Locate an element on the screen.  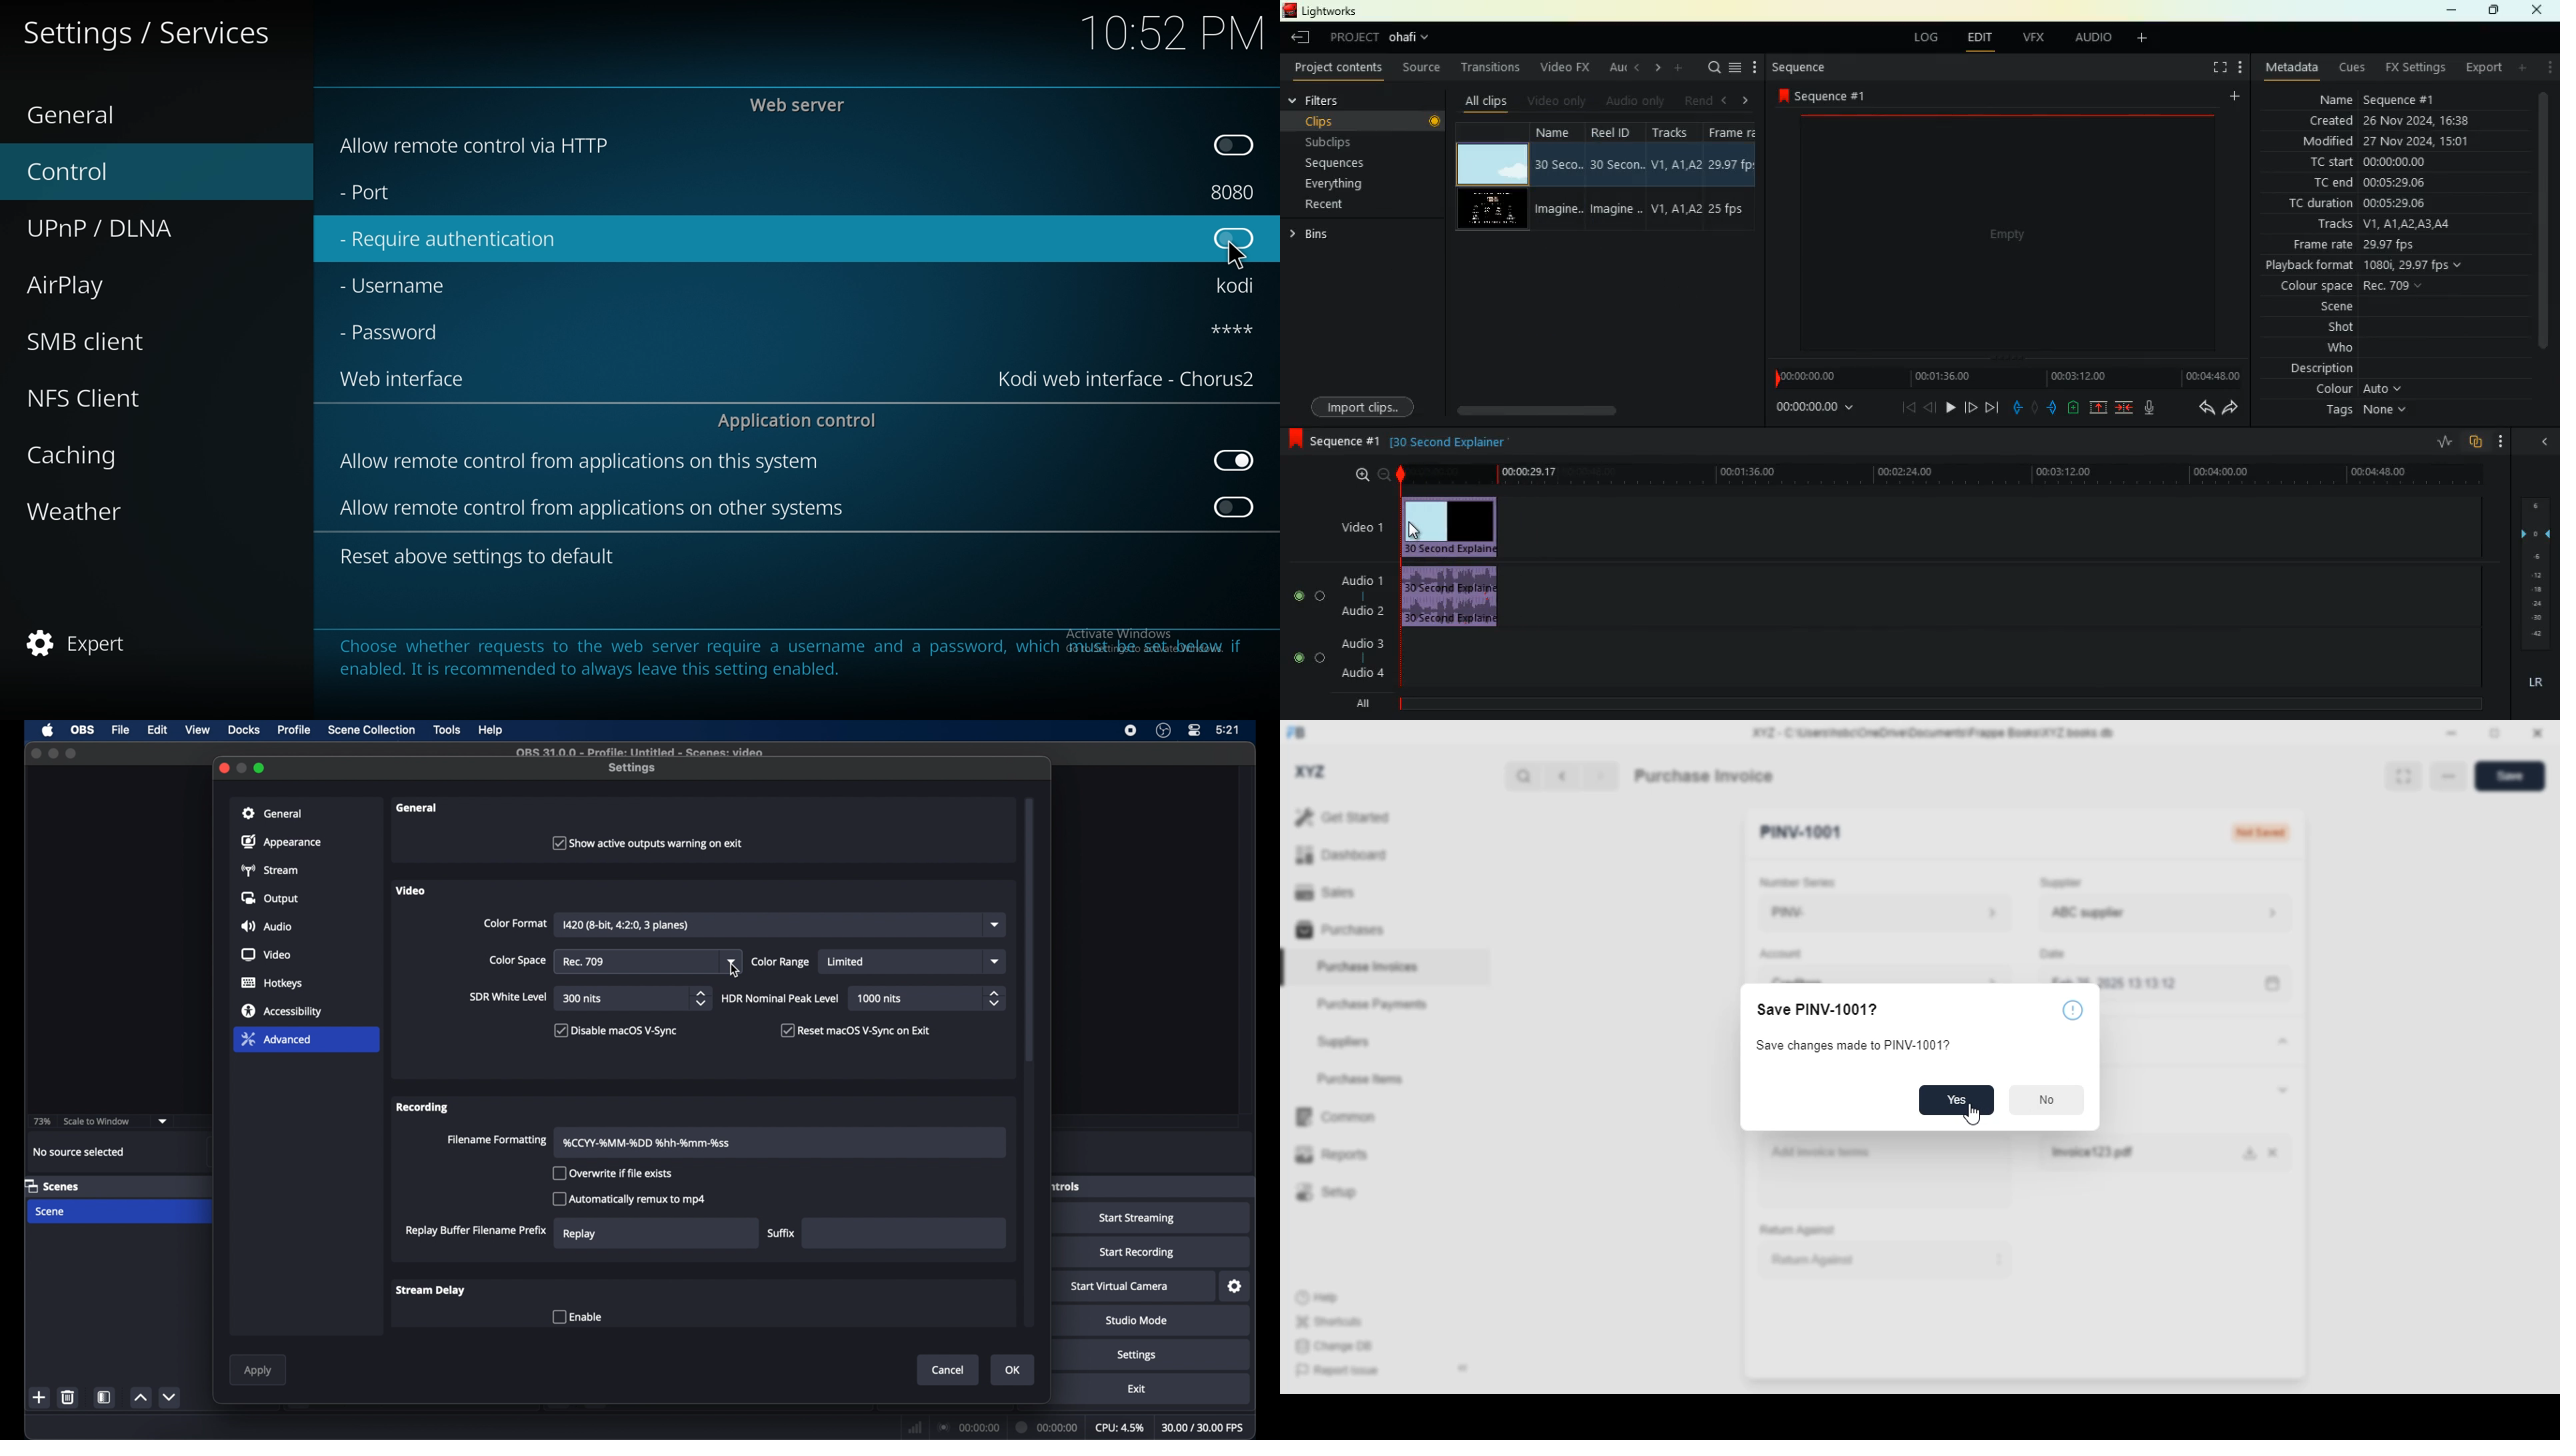
general is located at coordinates (141, 116).